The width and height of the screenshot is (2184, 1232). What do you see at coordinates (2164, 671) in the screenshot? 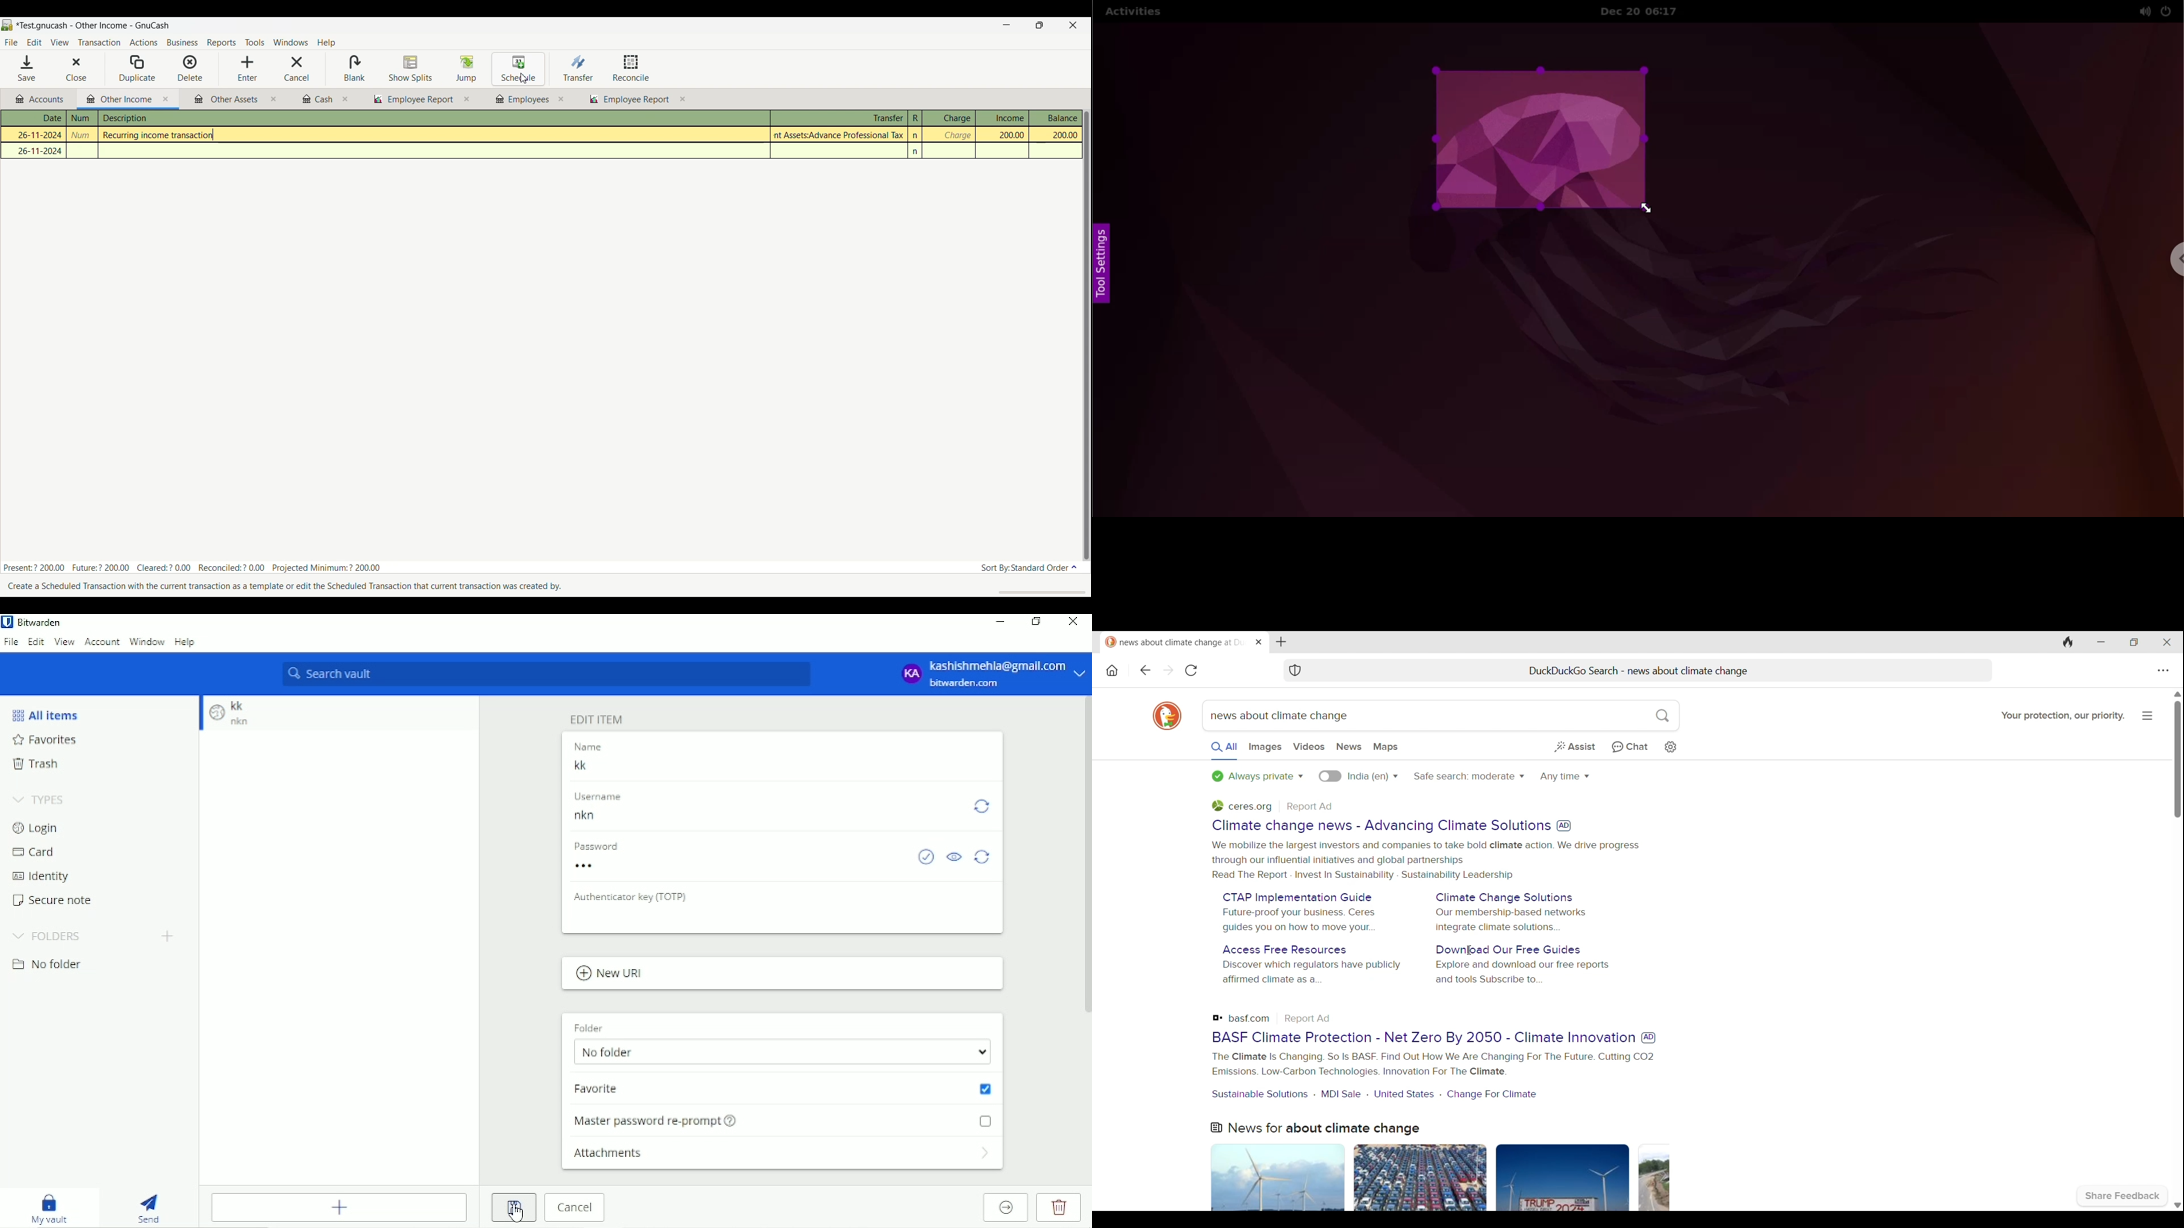
I see `Browser settings` at bounding box center [2164, 671].